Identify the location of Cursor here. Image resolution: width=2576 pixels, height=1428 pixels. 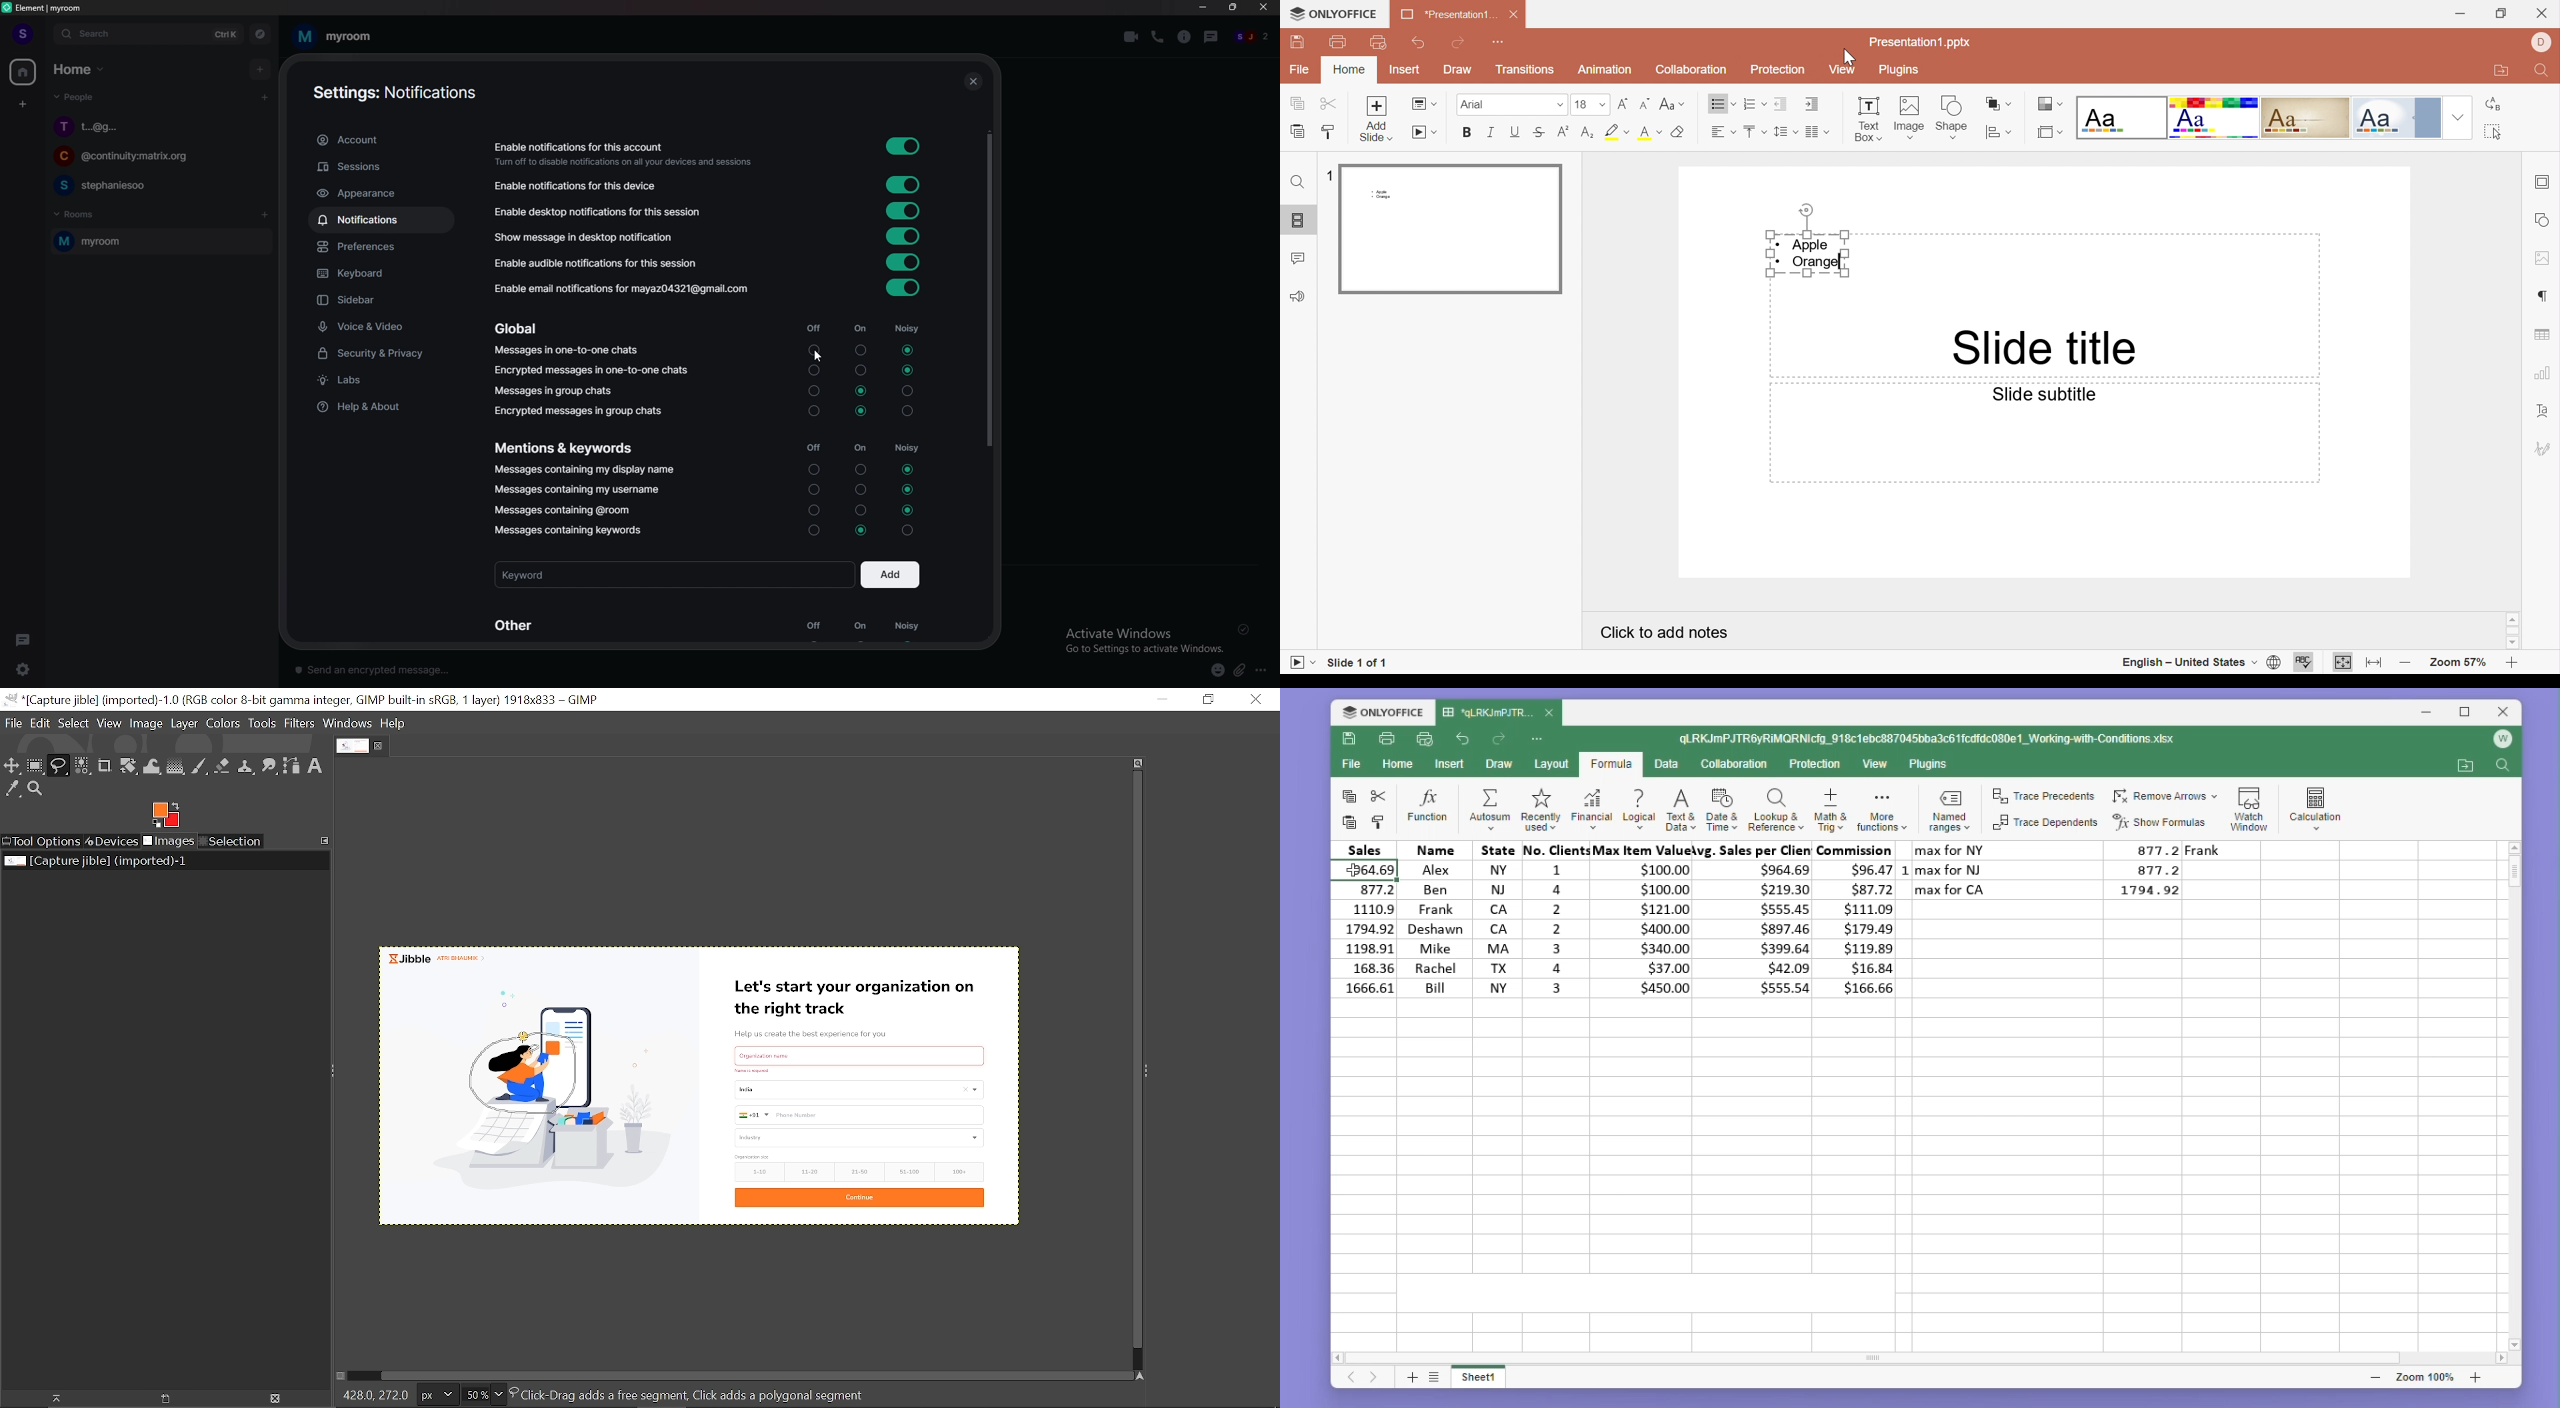
(523, 1037).